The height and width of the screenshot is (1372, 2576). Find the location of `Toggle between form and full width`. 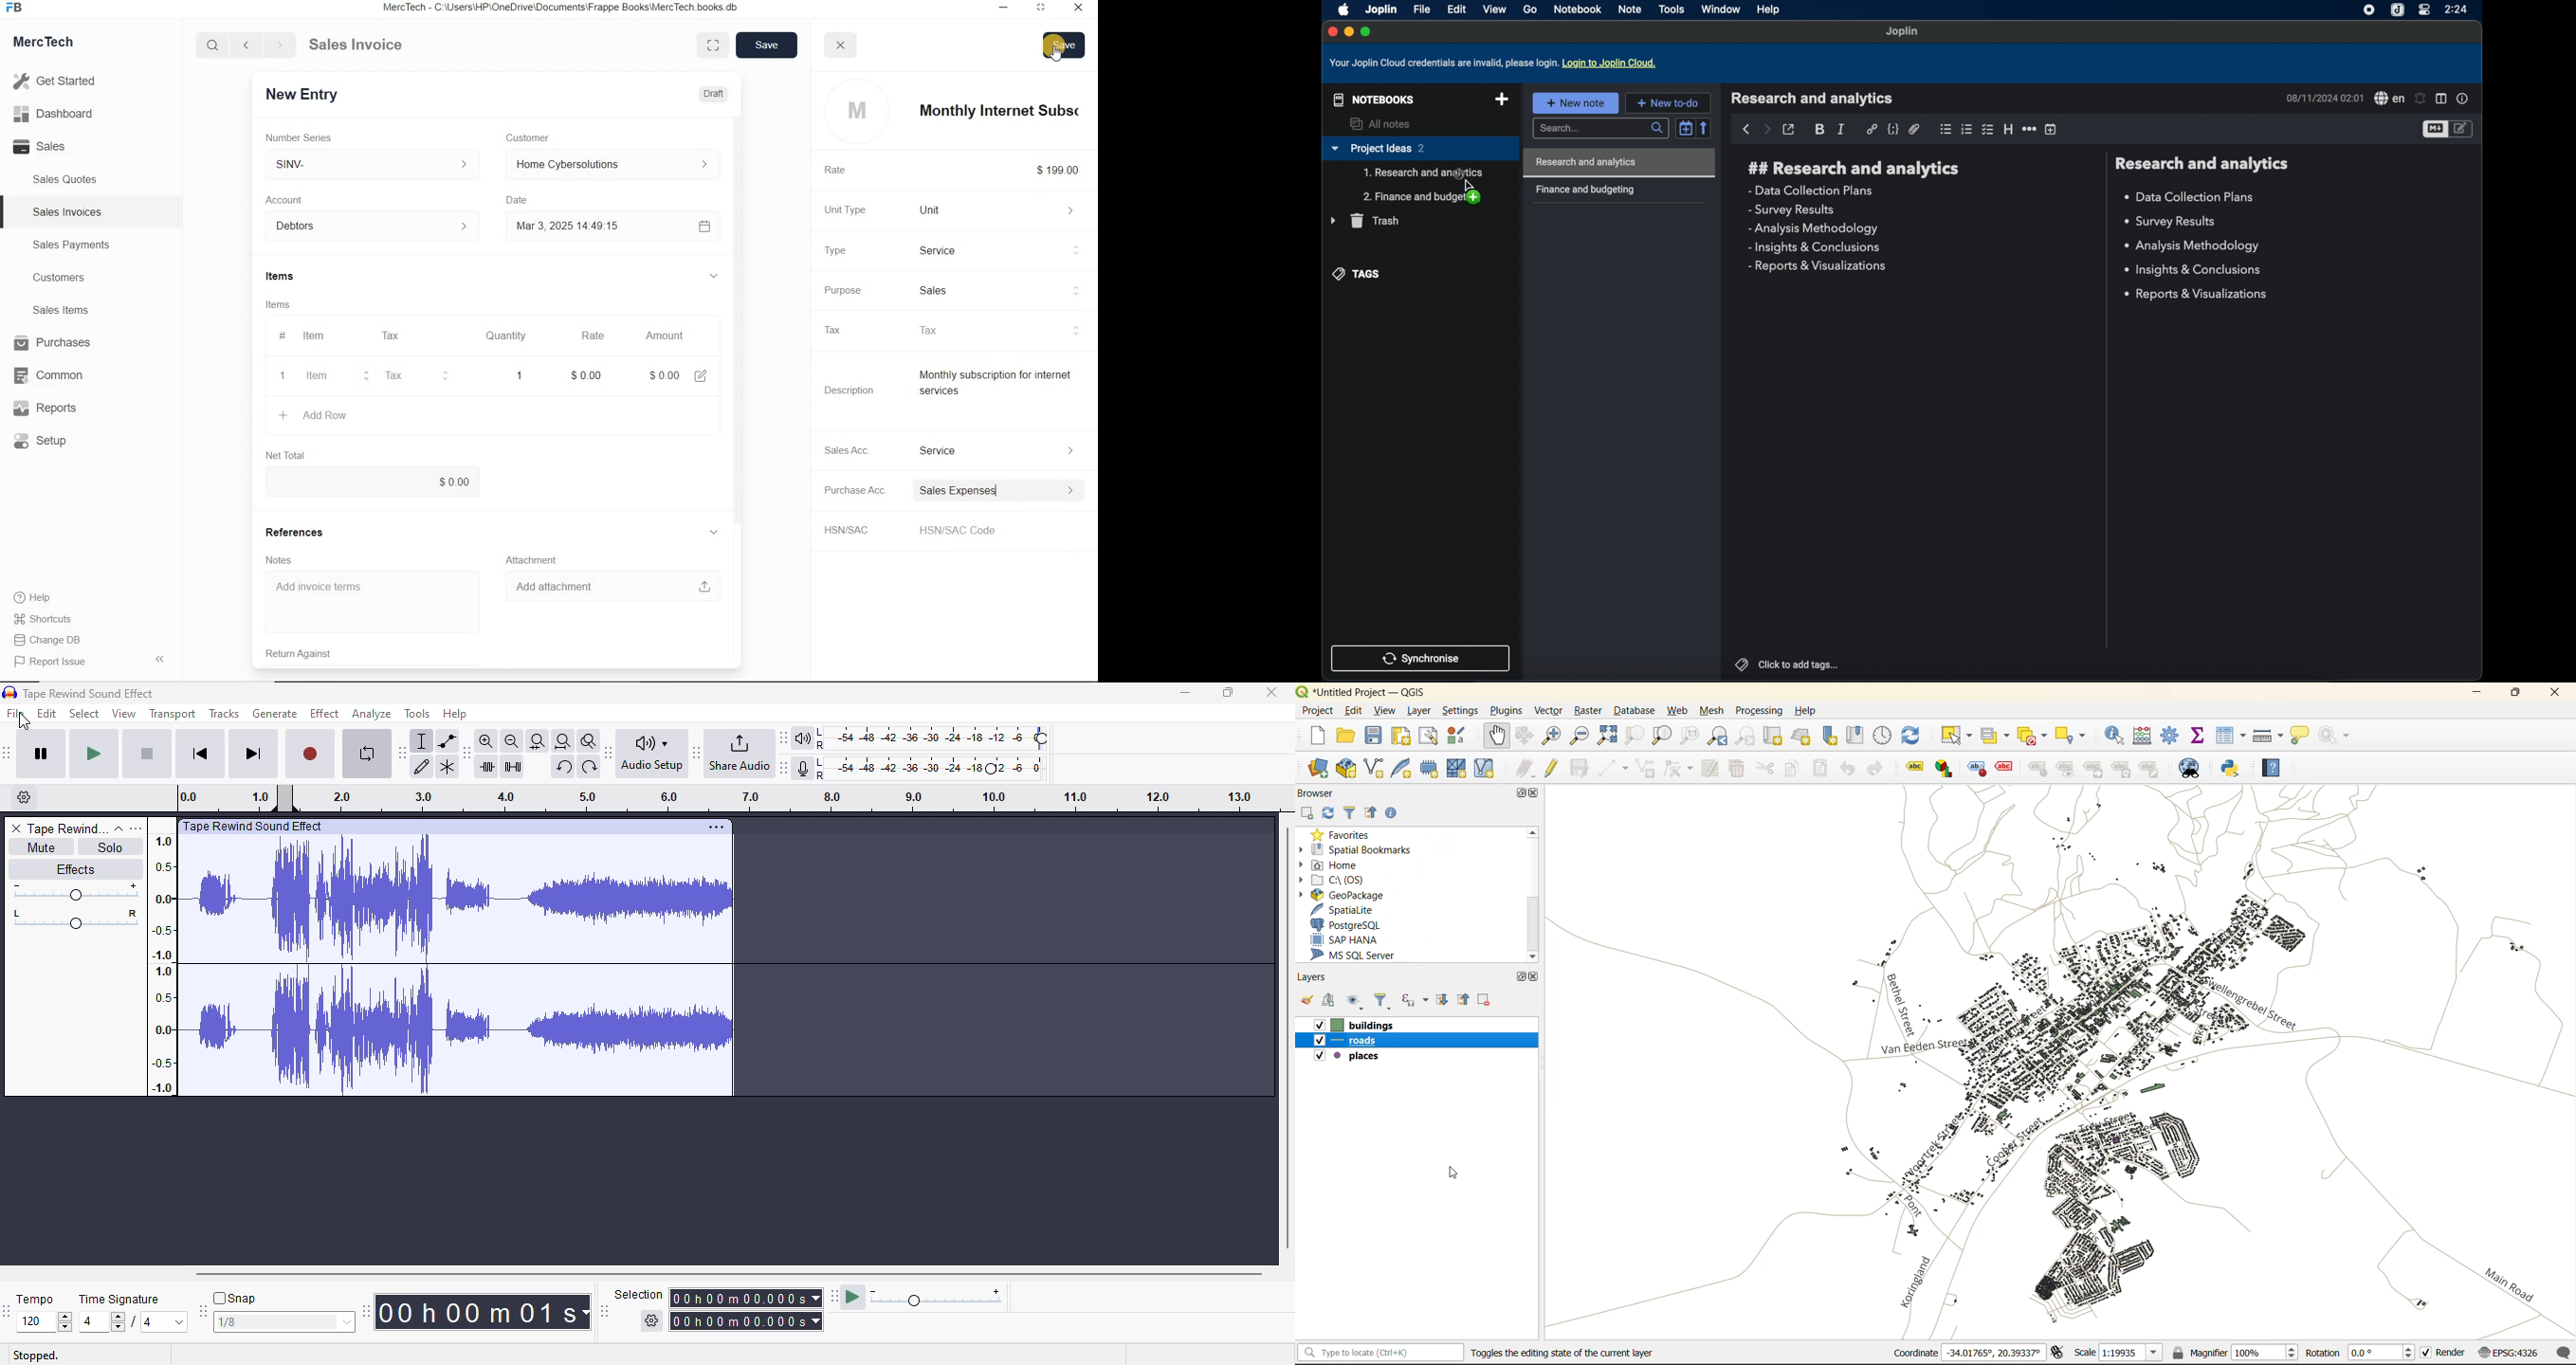

Toggle between form and full width is located at coordinates (715, 46).